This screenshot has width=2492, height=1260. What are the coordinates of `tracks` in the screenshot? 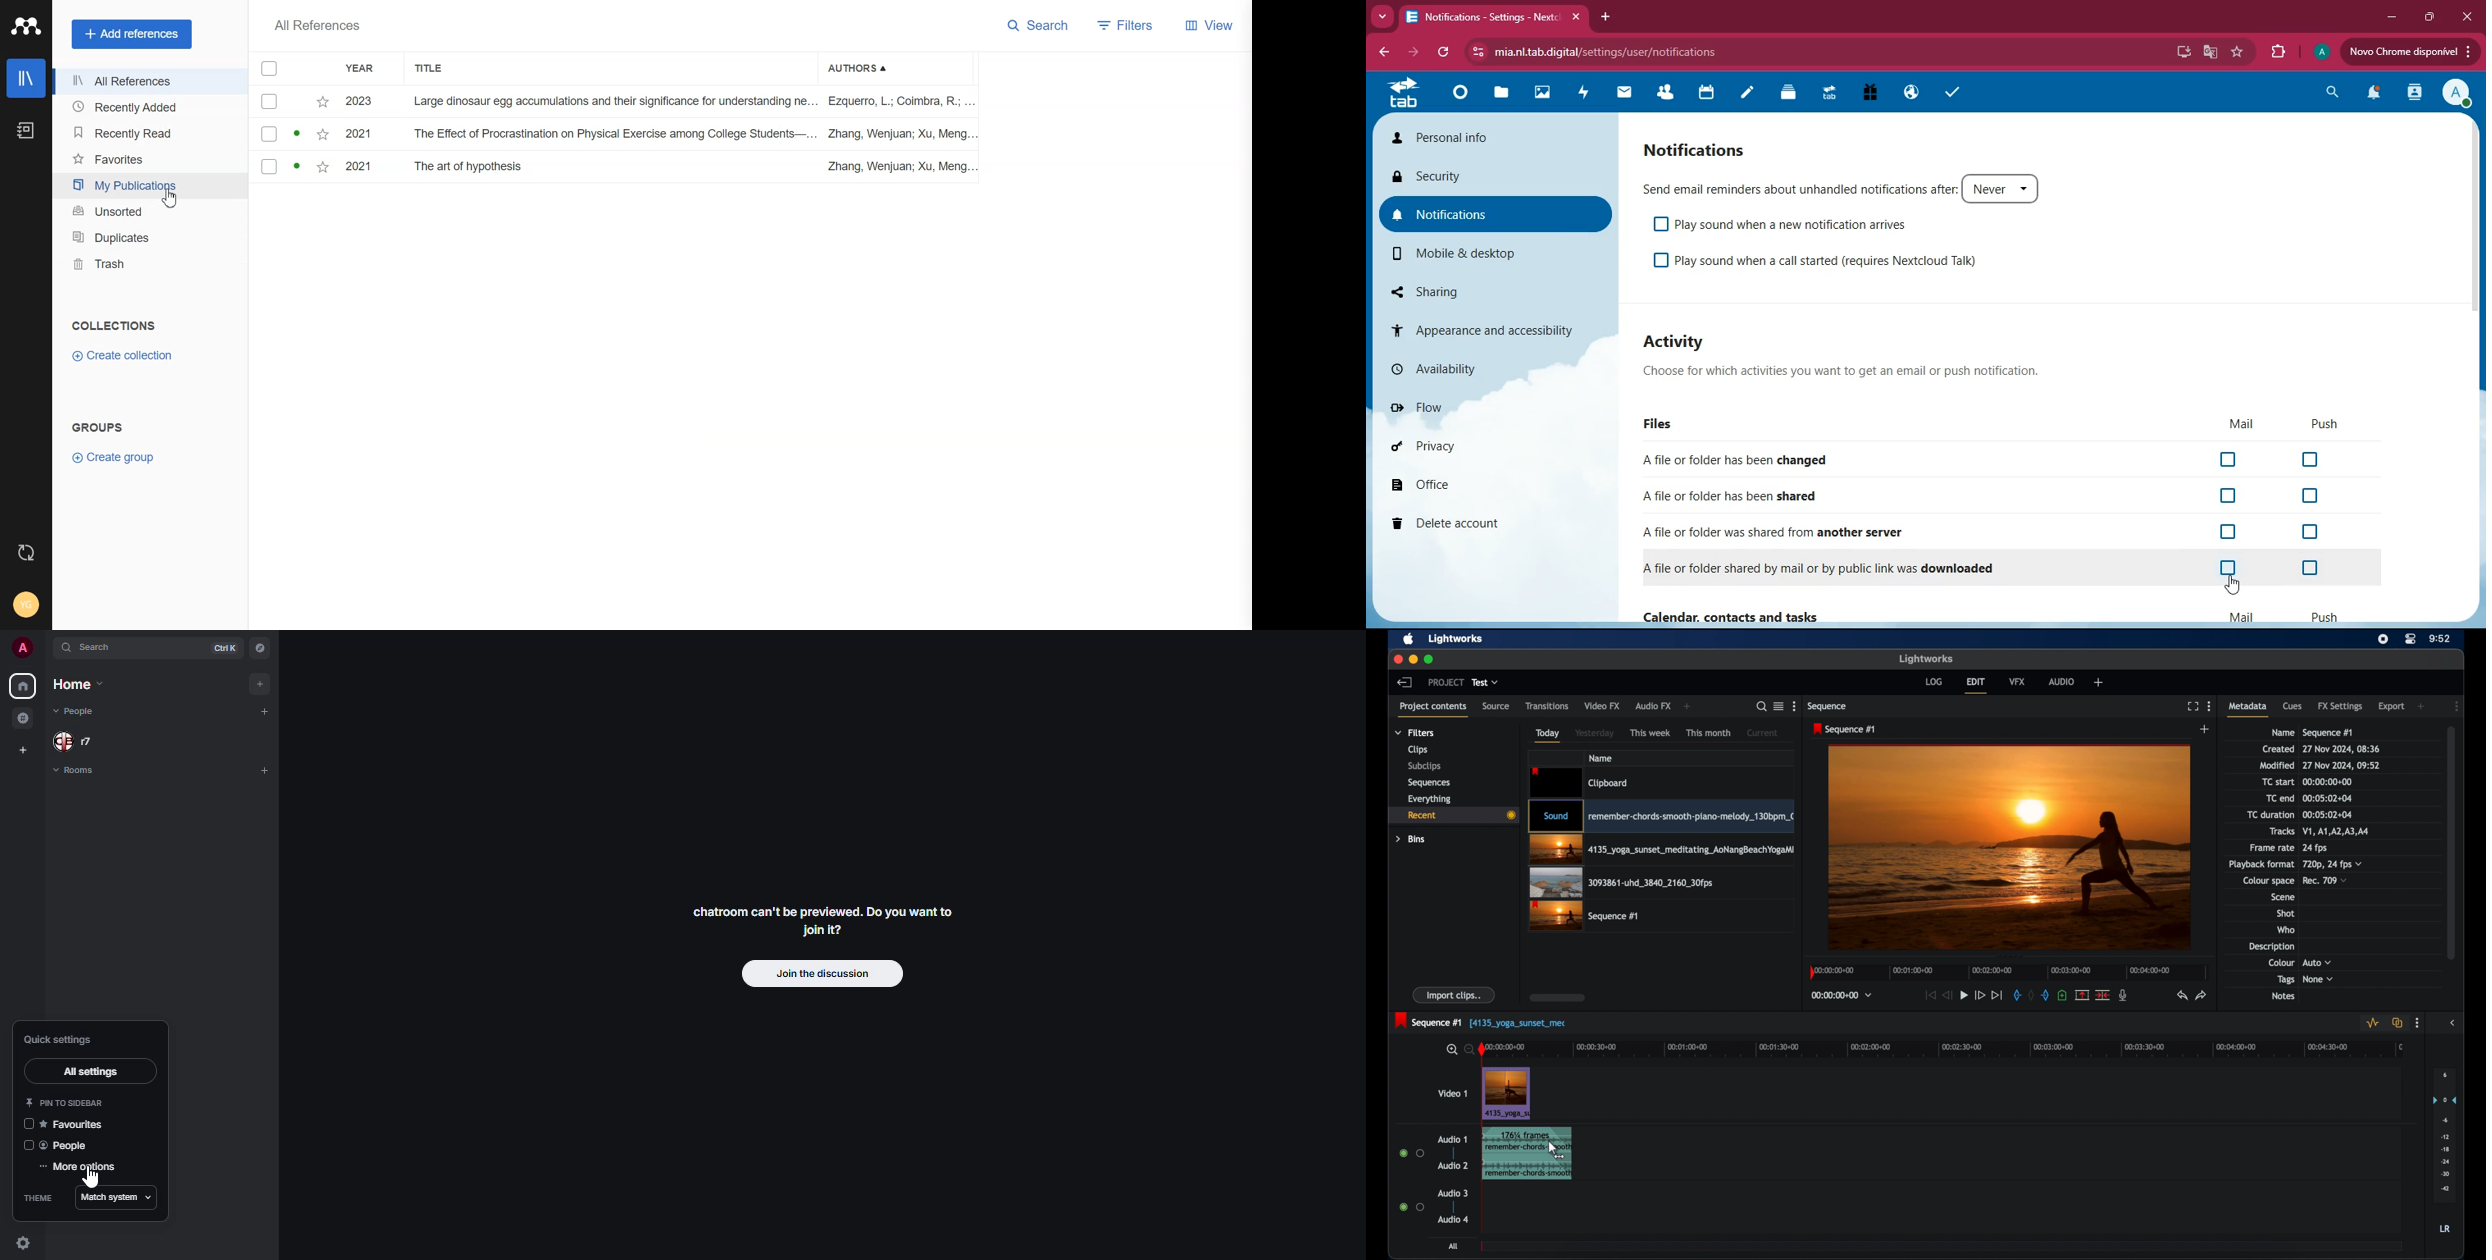 It's located at (2282, 831).